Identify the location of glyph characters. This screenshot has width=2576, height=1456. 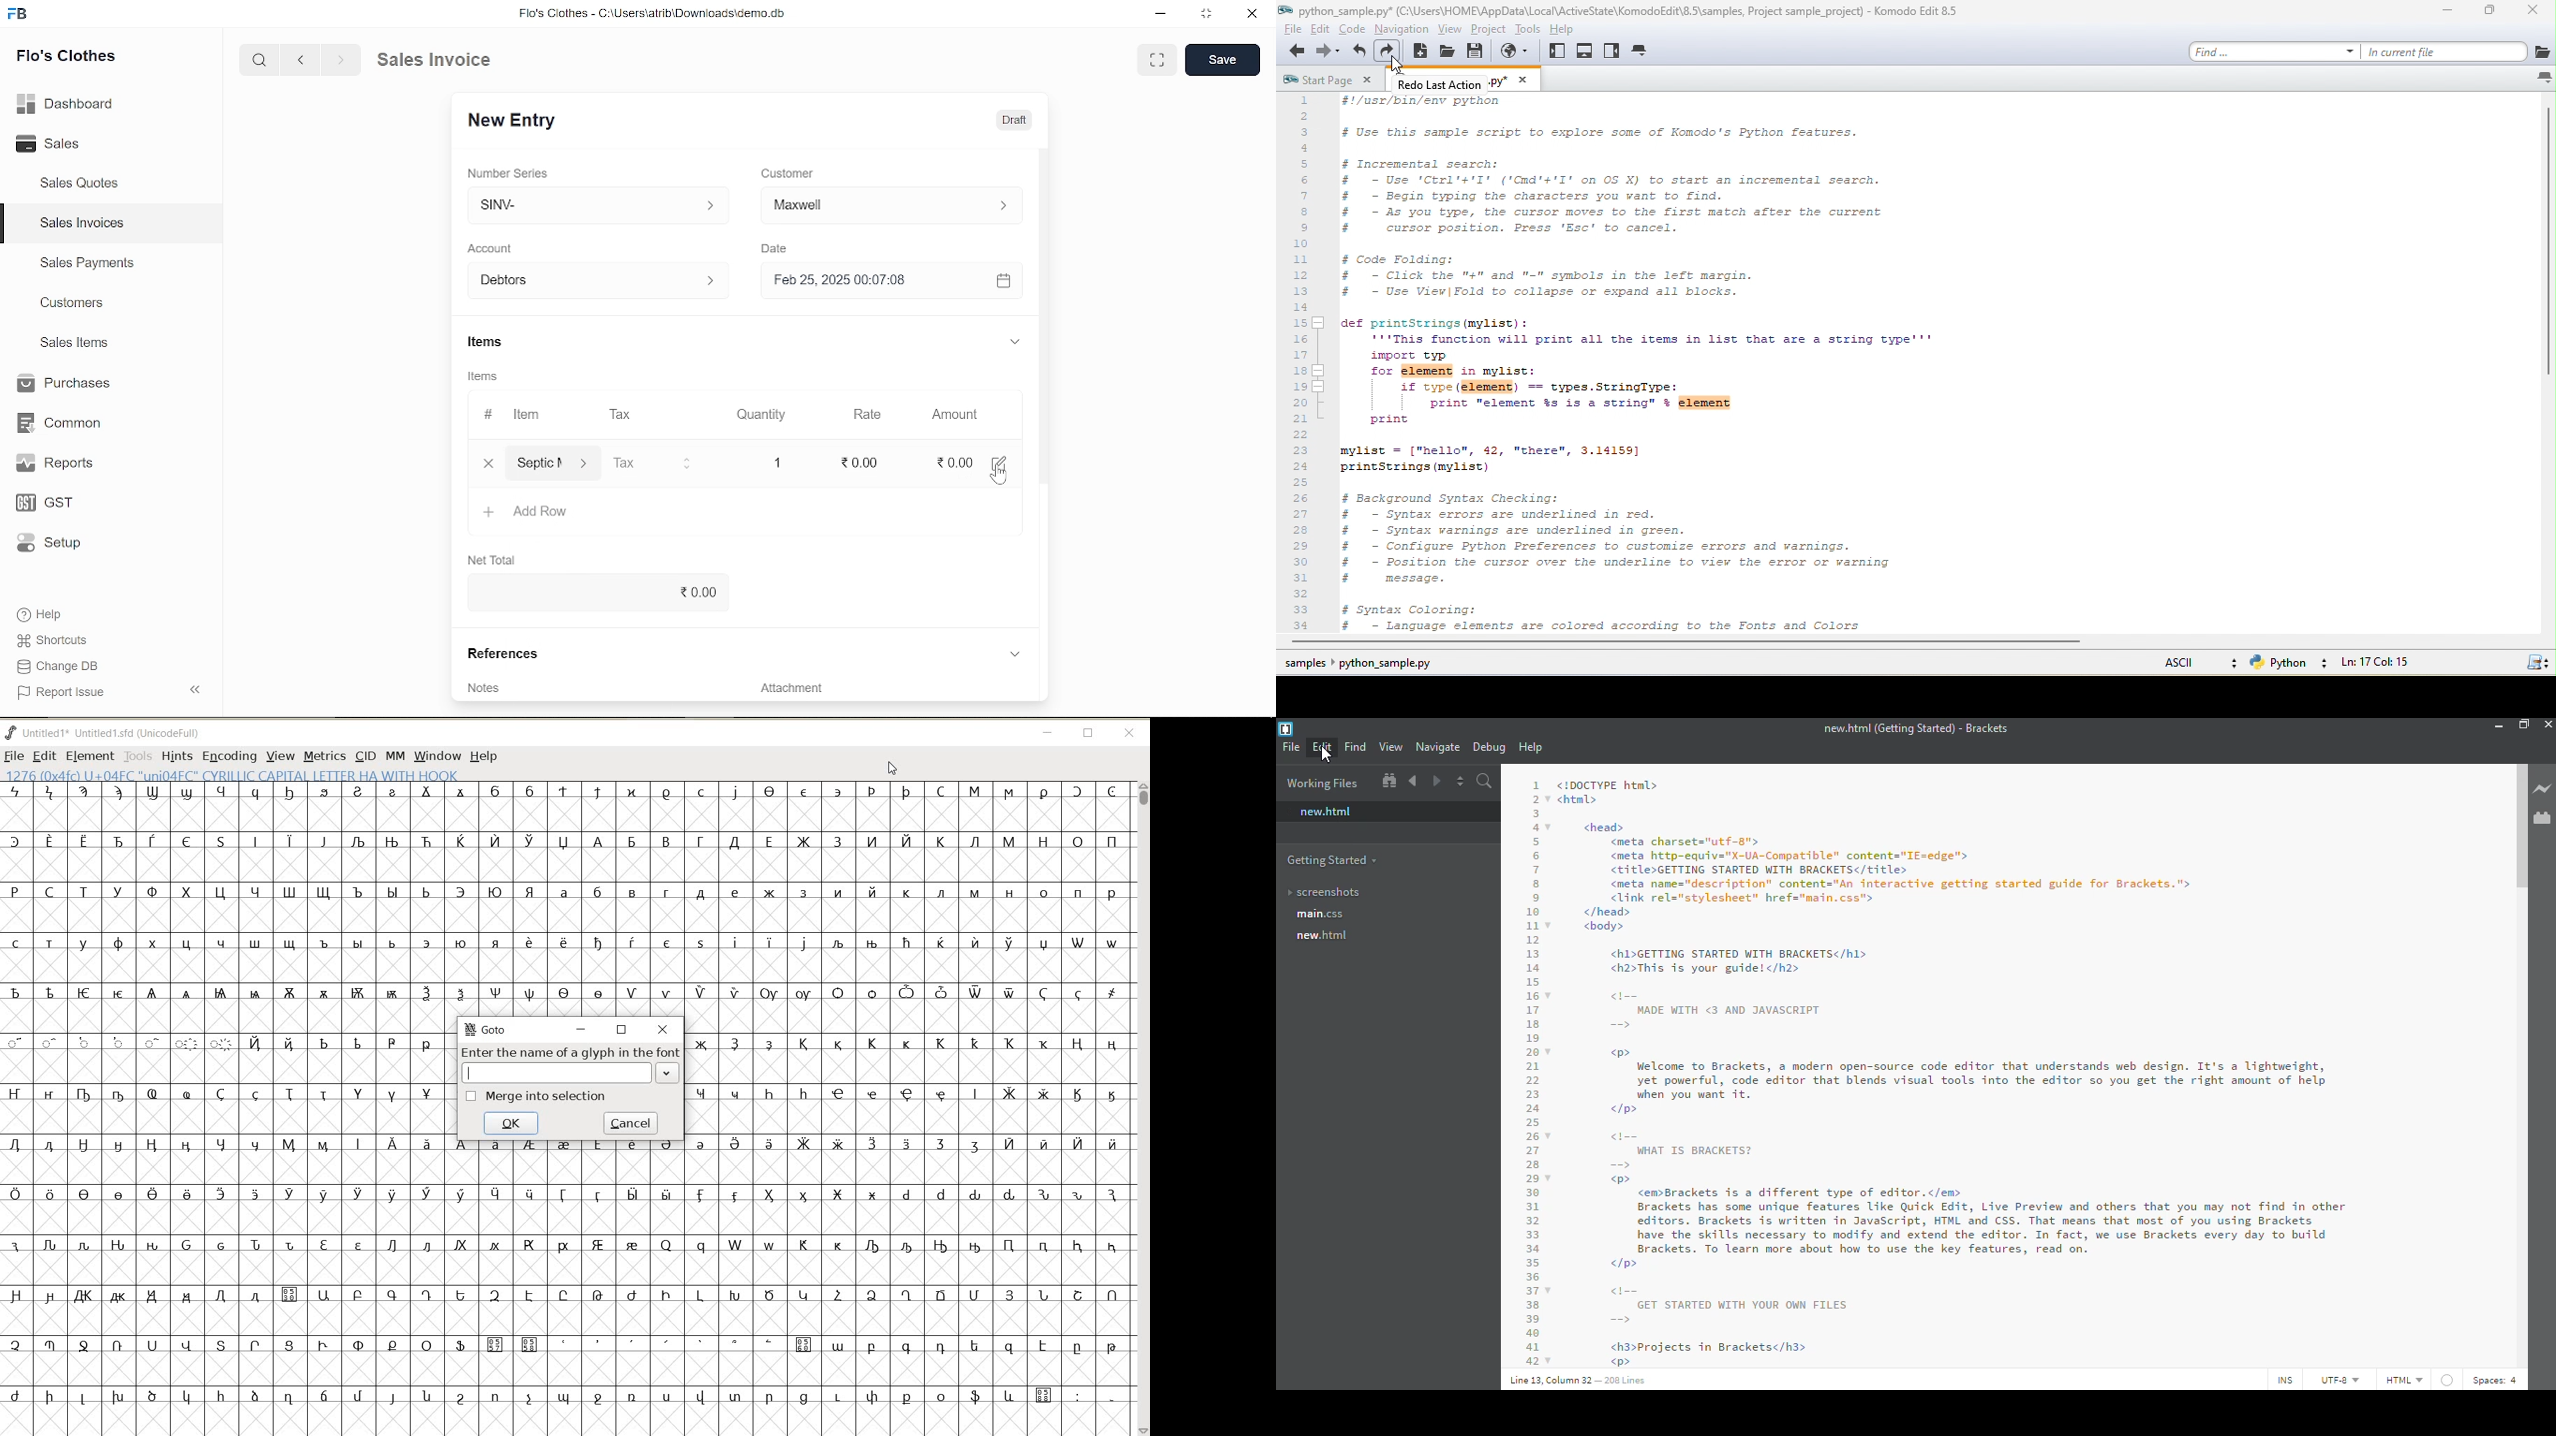
(788, 883).